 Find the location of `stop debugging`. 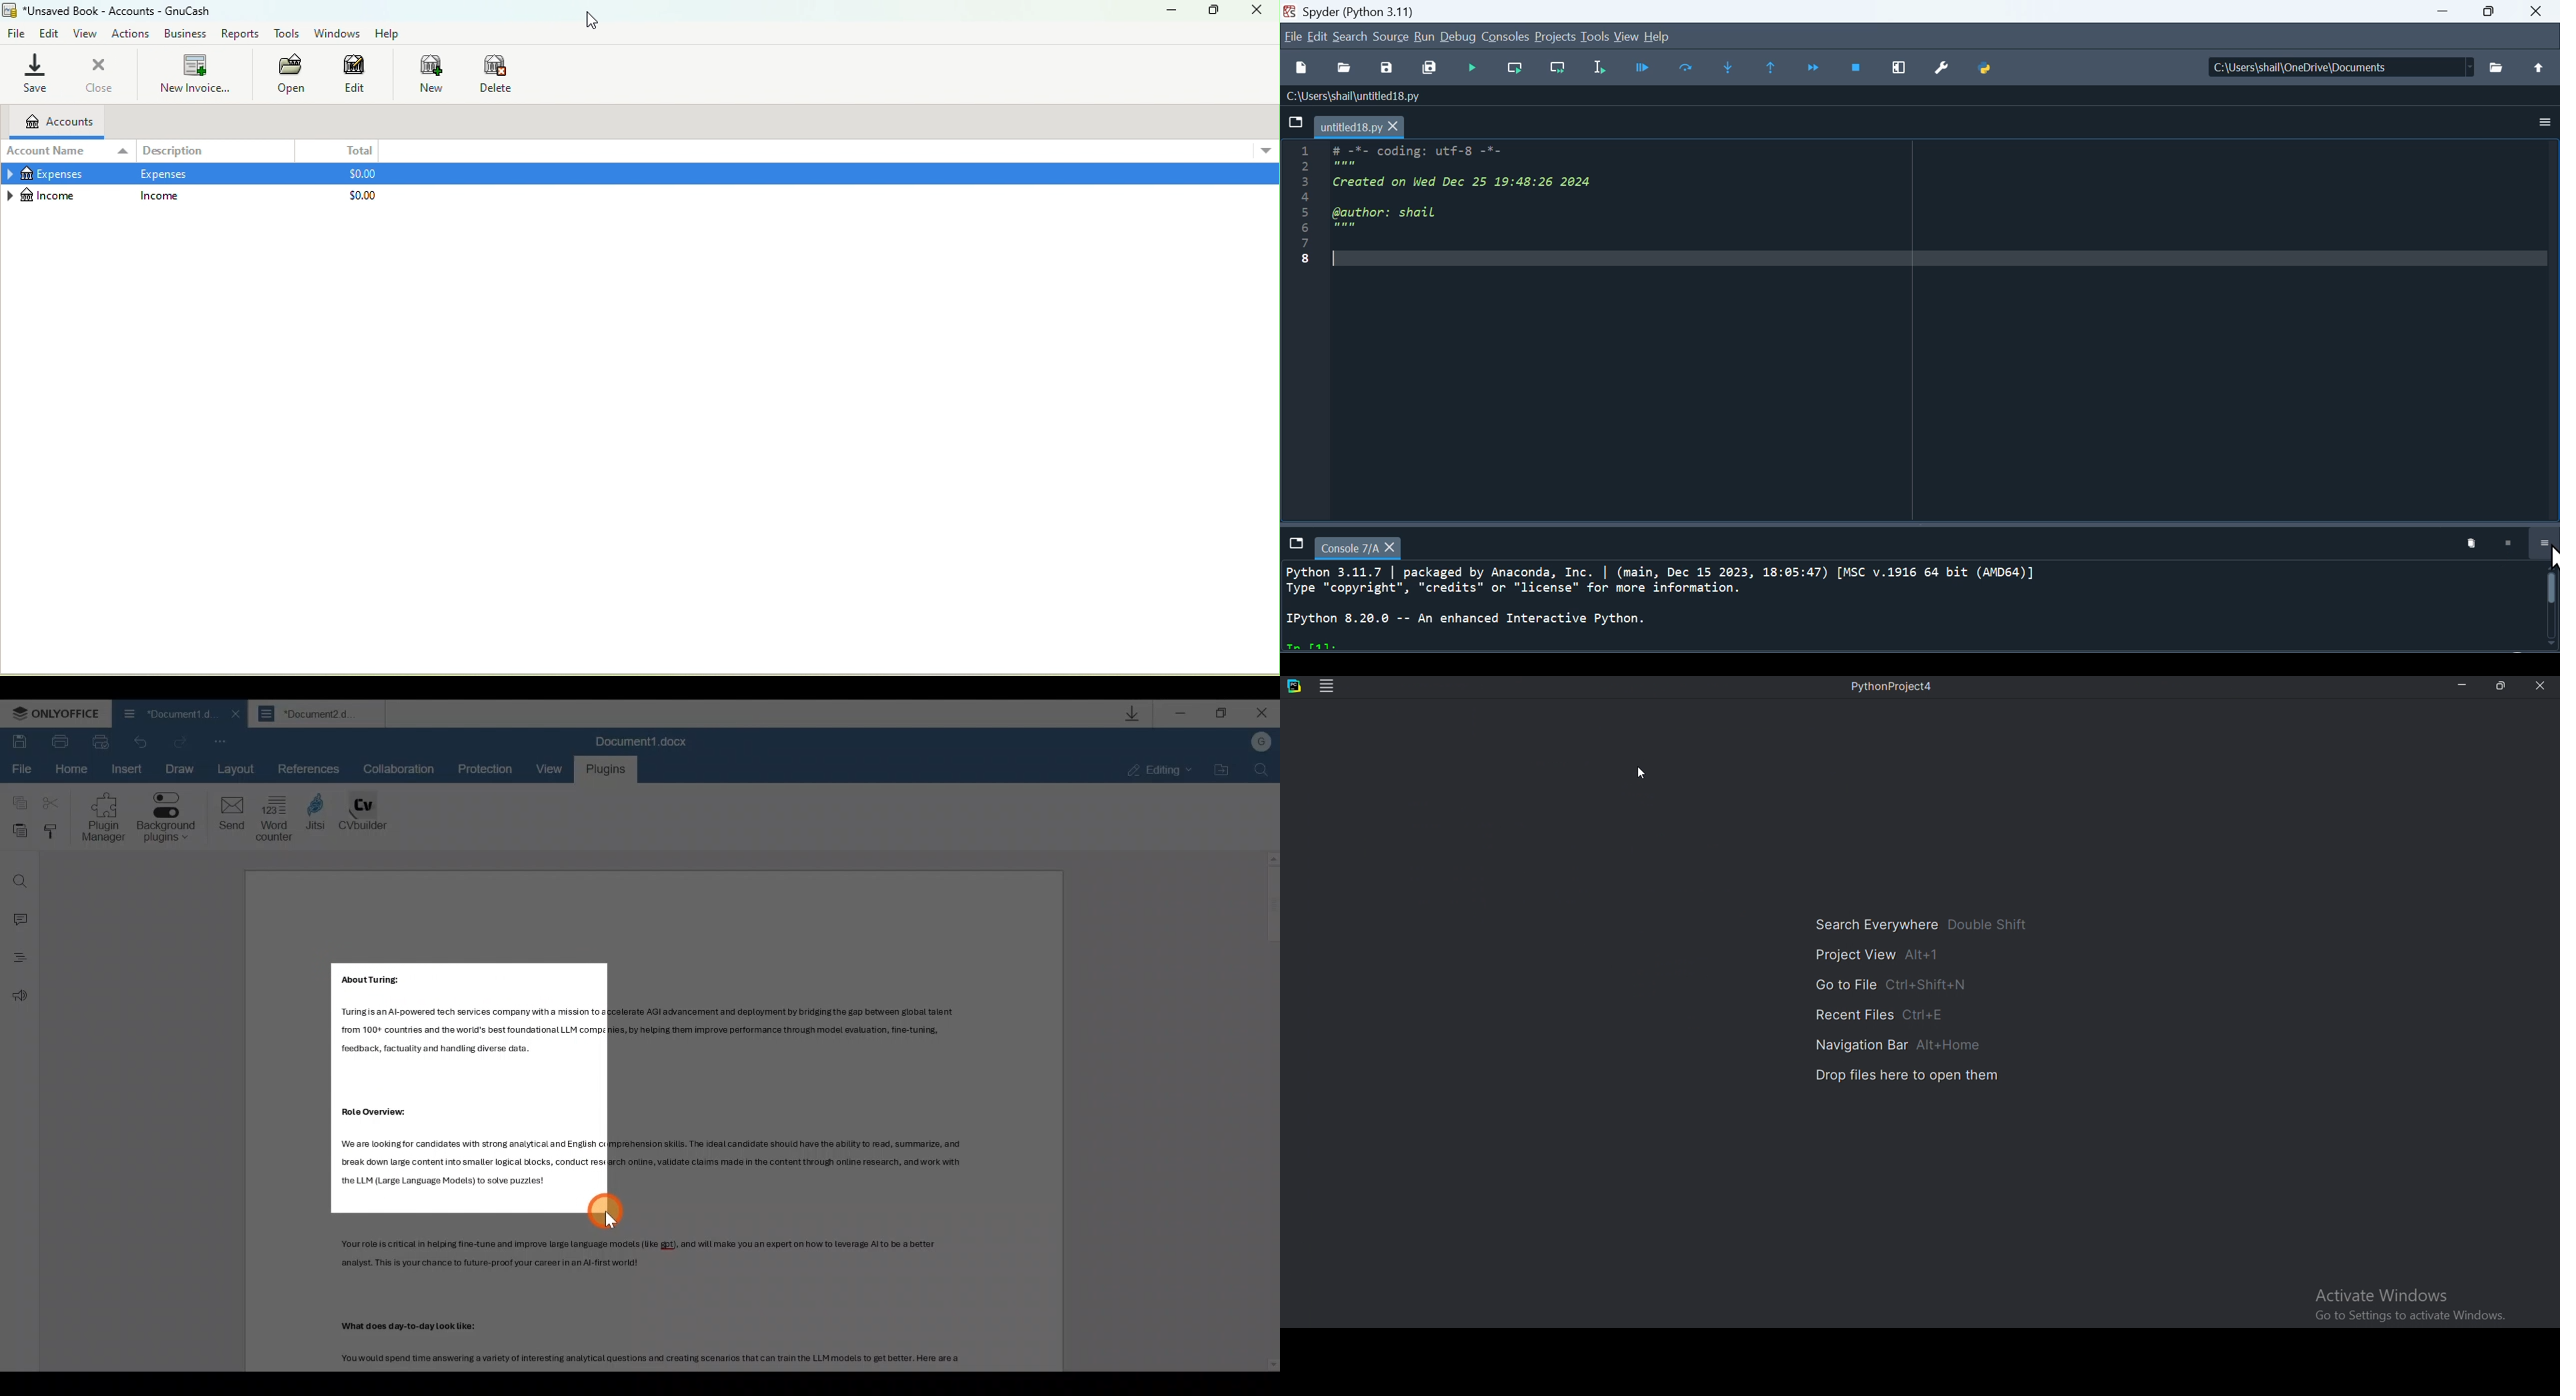

stop debugging is located at coordinates (1859, 69).